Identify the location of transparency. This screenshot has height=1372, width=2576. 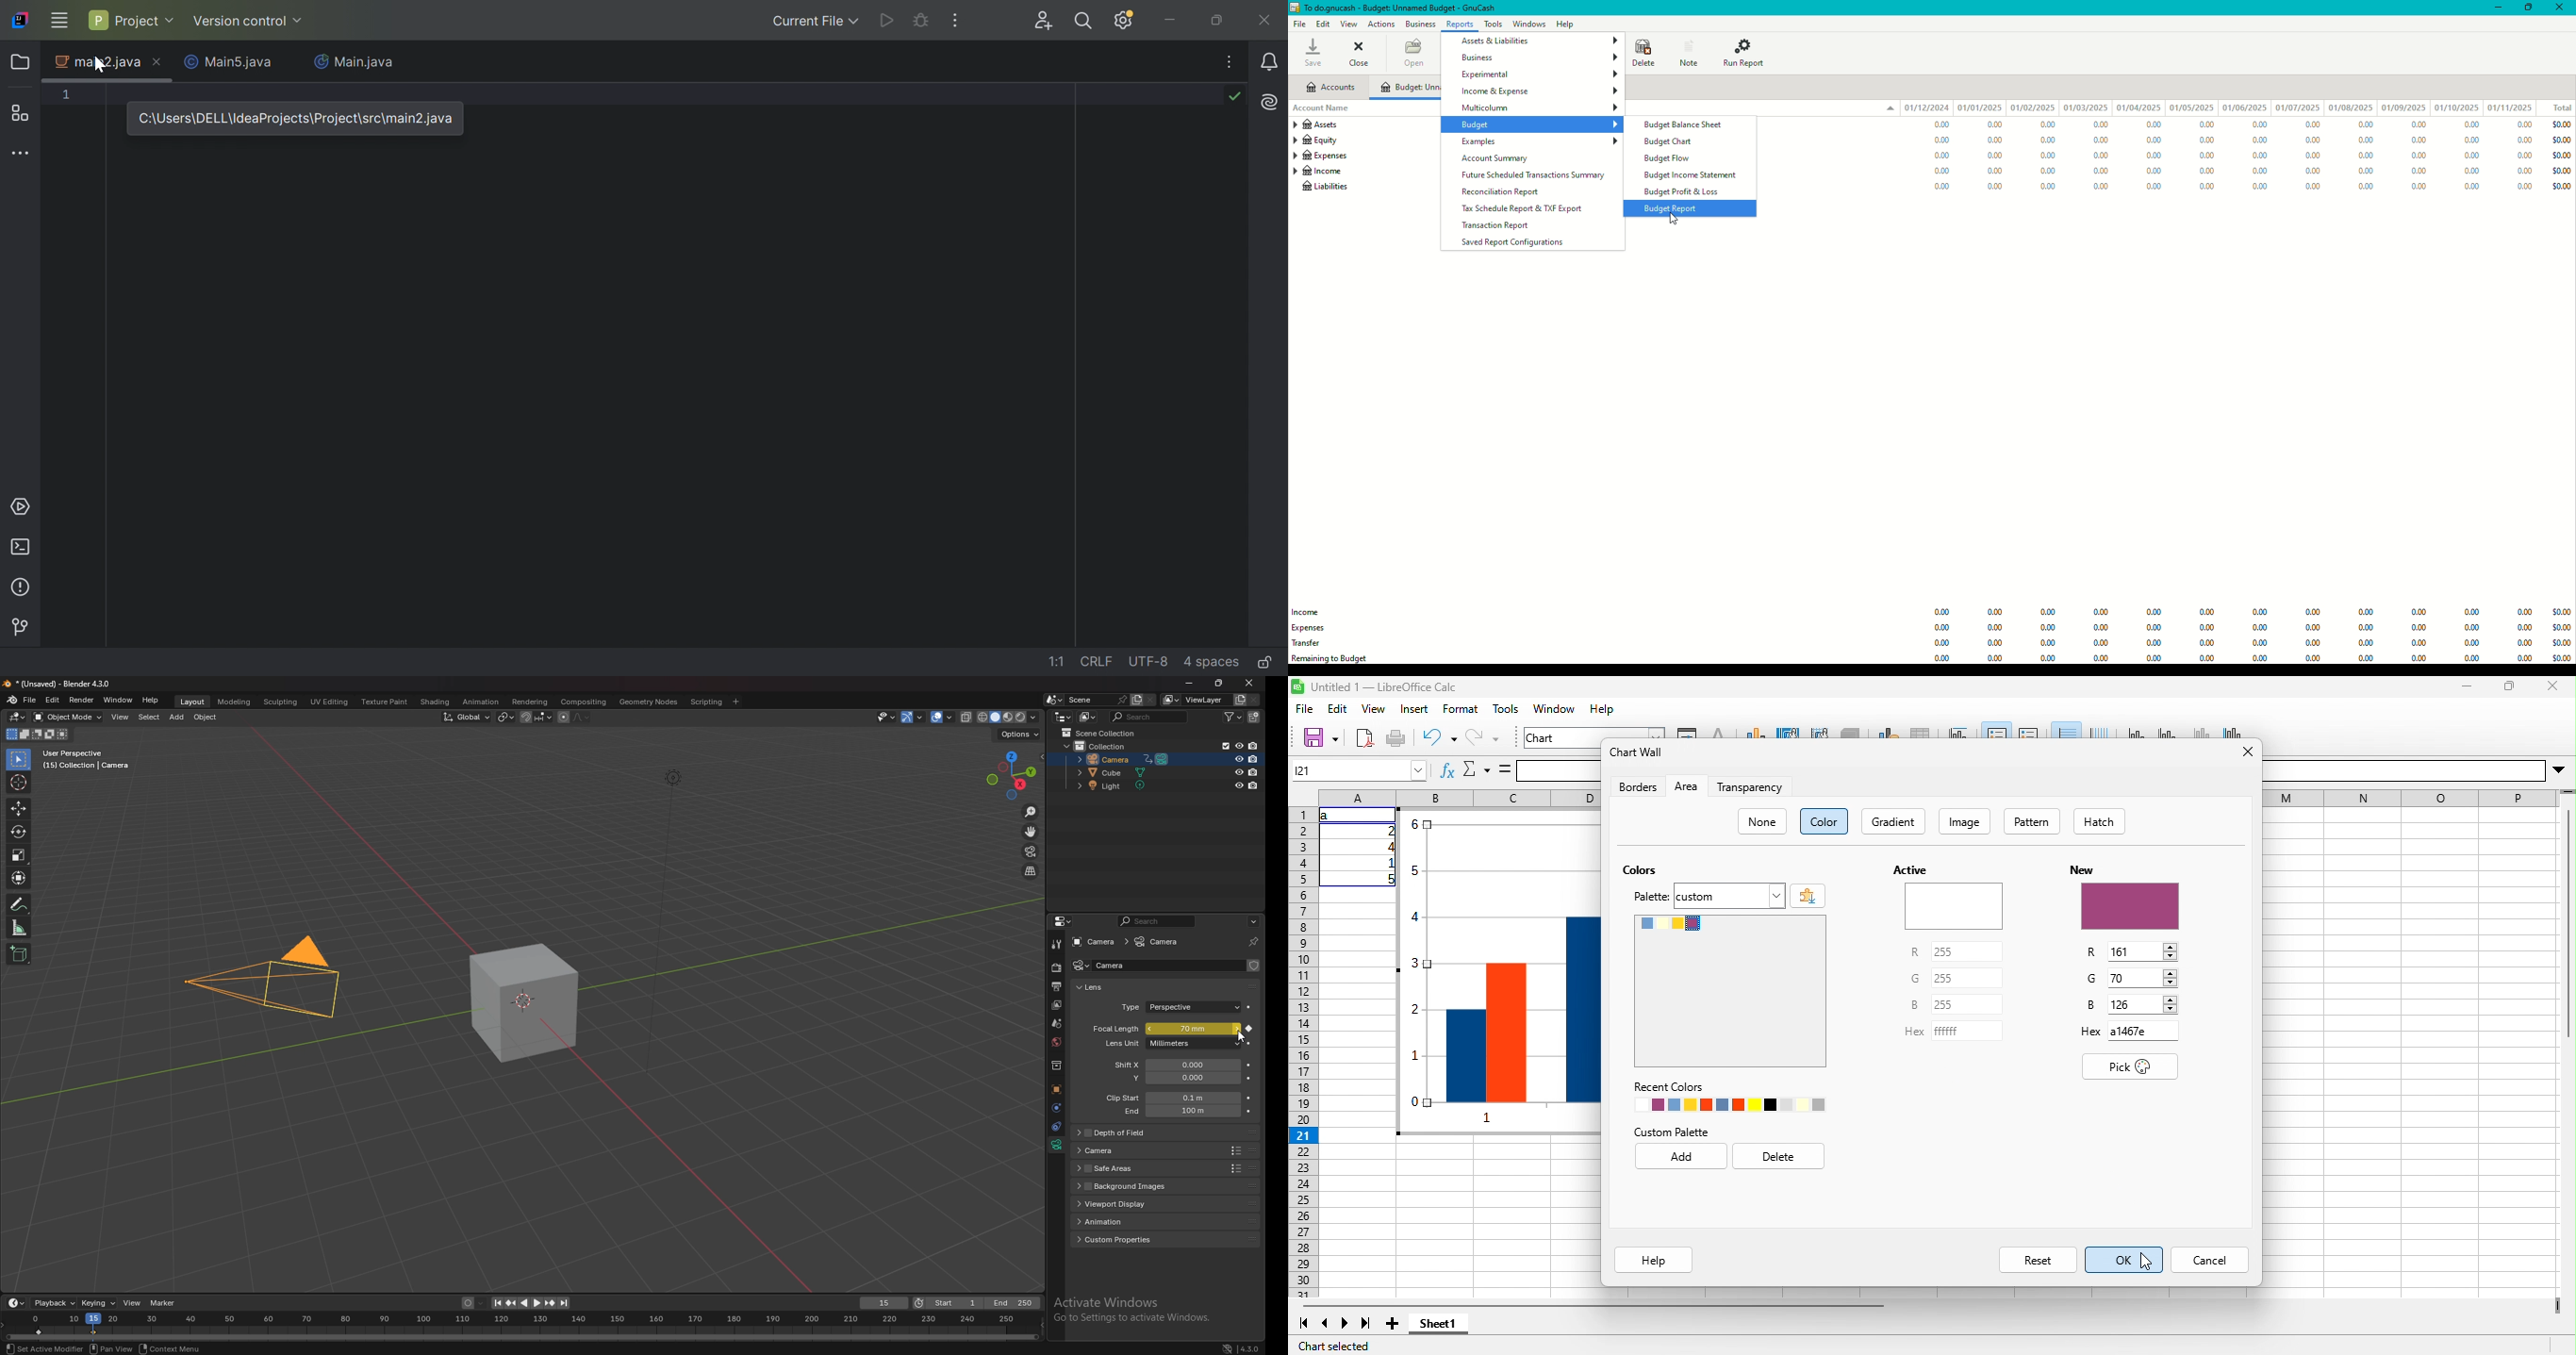
(1750, 786).